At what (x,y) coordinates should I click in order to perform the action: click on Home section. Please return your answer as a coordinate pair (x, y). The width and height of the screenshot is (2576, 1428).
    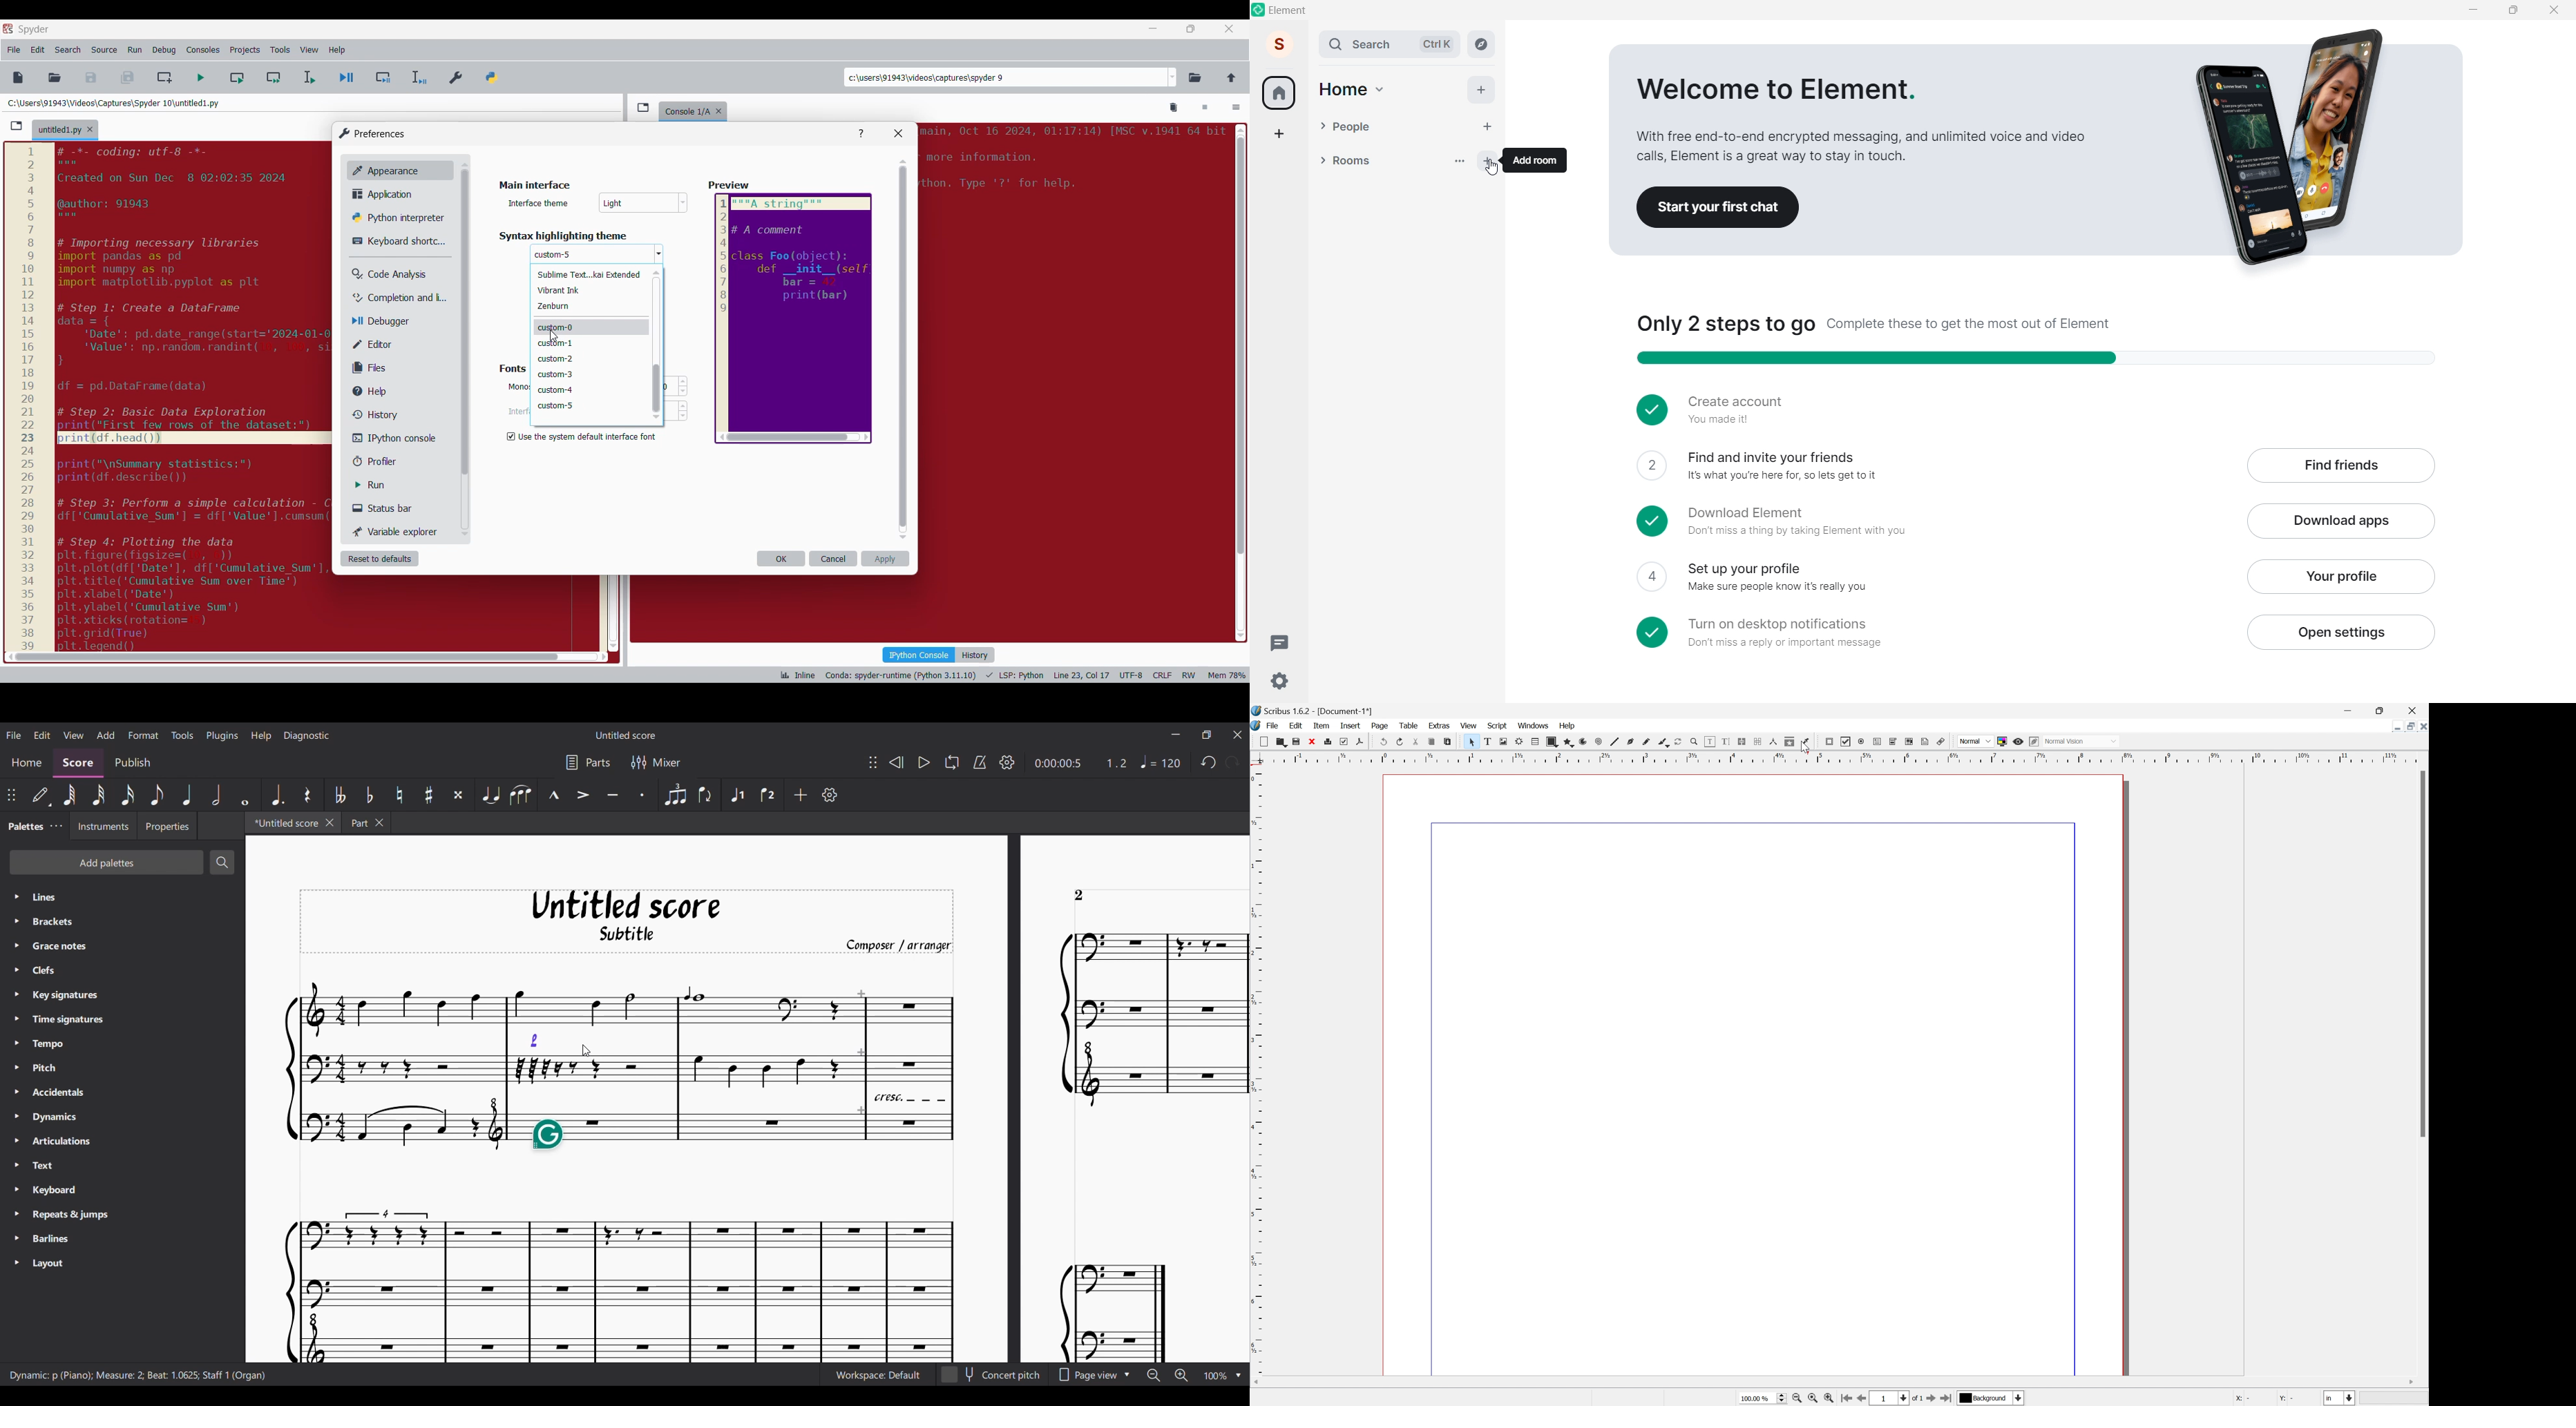
    Looking at the image, I should click on (28, 763).